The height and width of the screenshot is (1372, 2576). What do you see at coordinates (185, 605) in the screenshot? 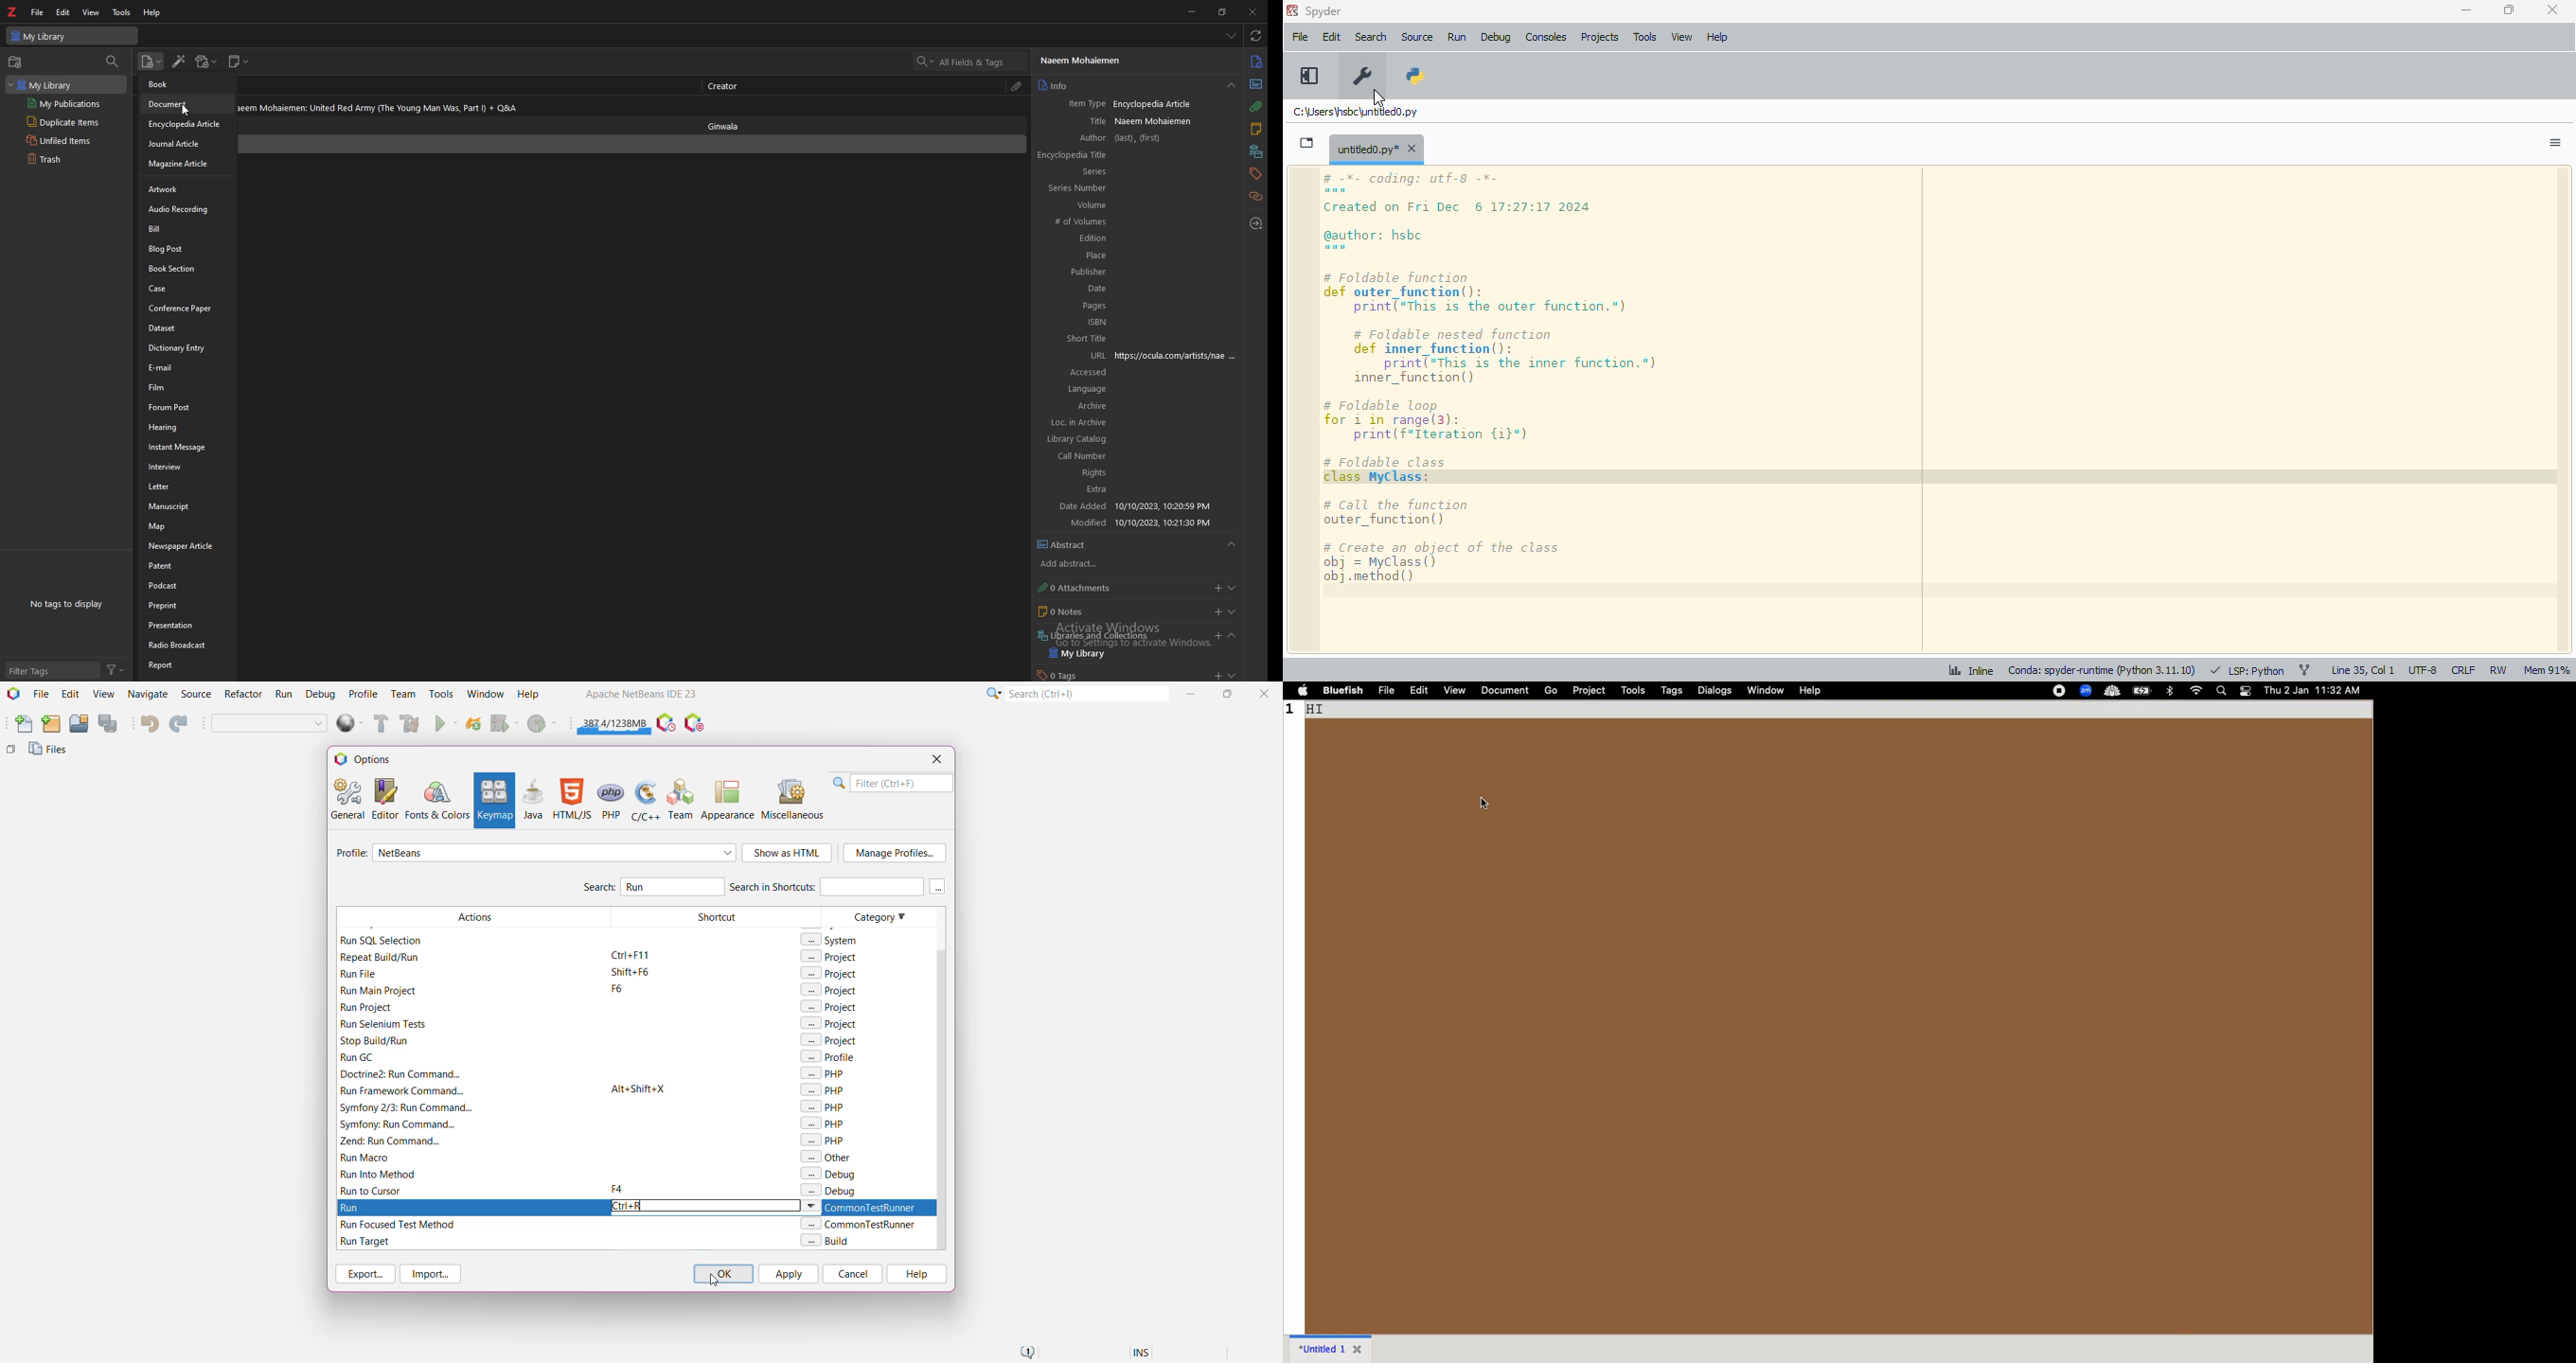
I see `preprint` at bounding box center [185, 605].